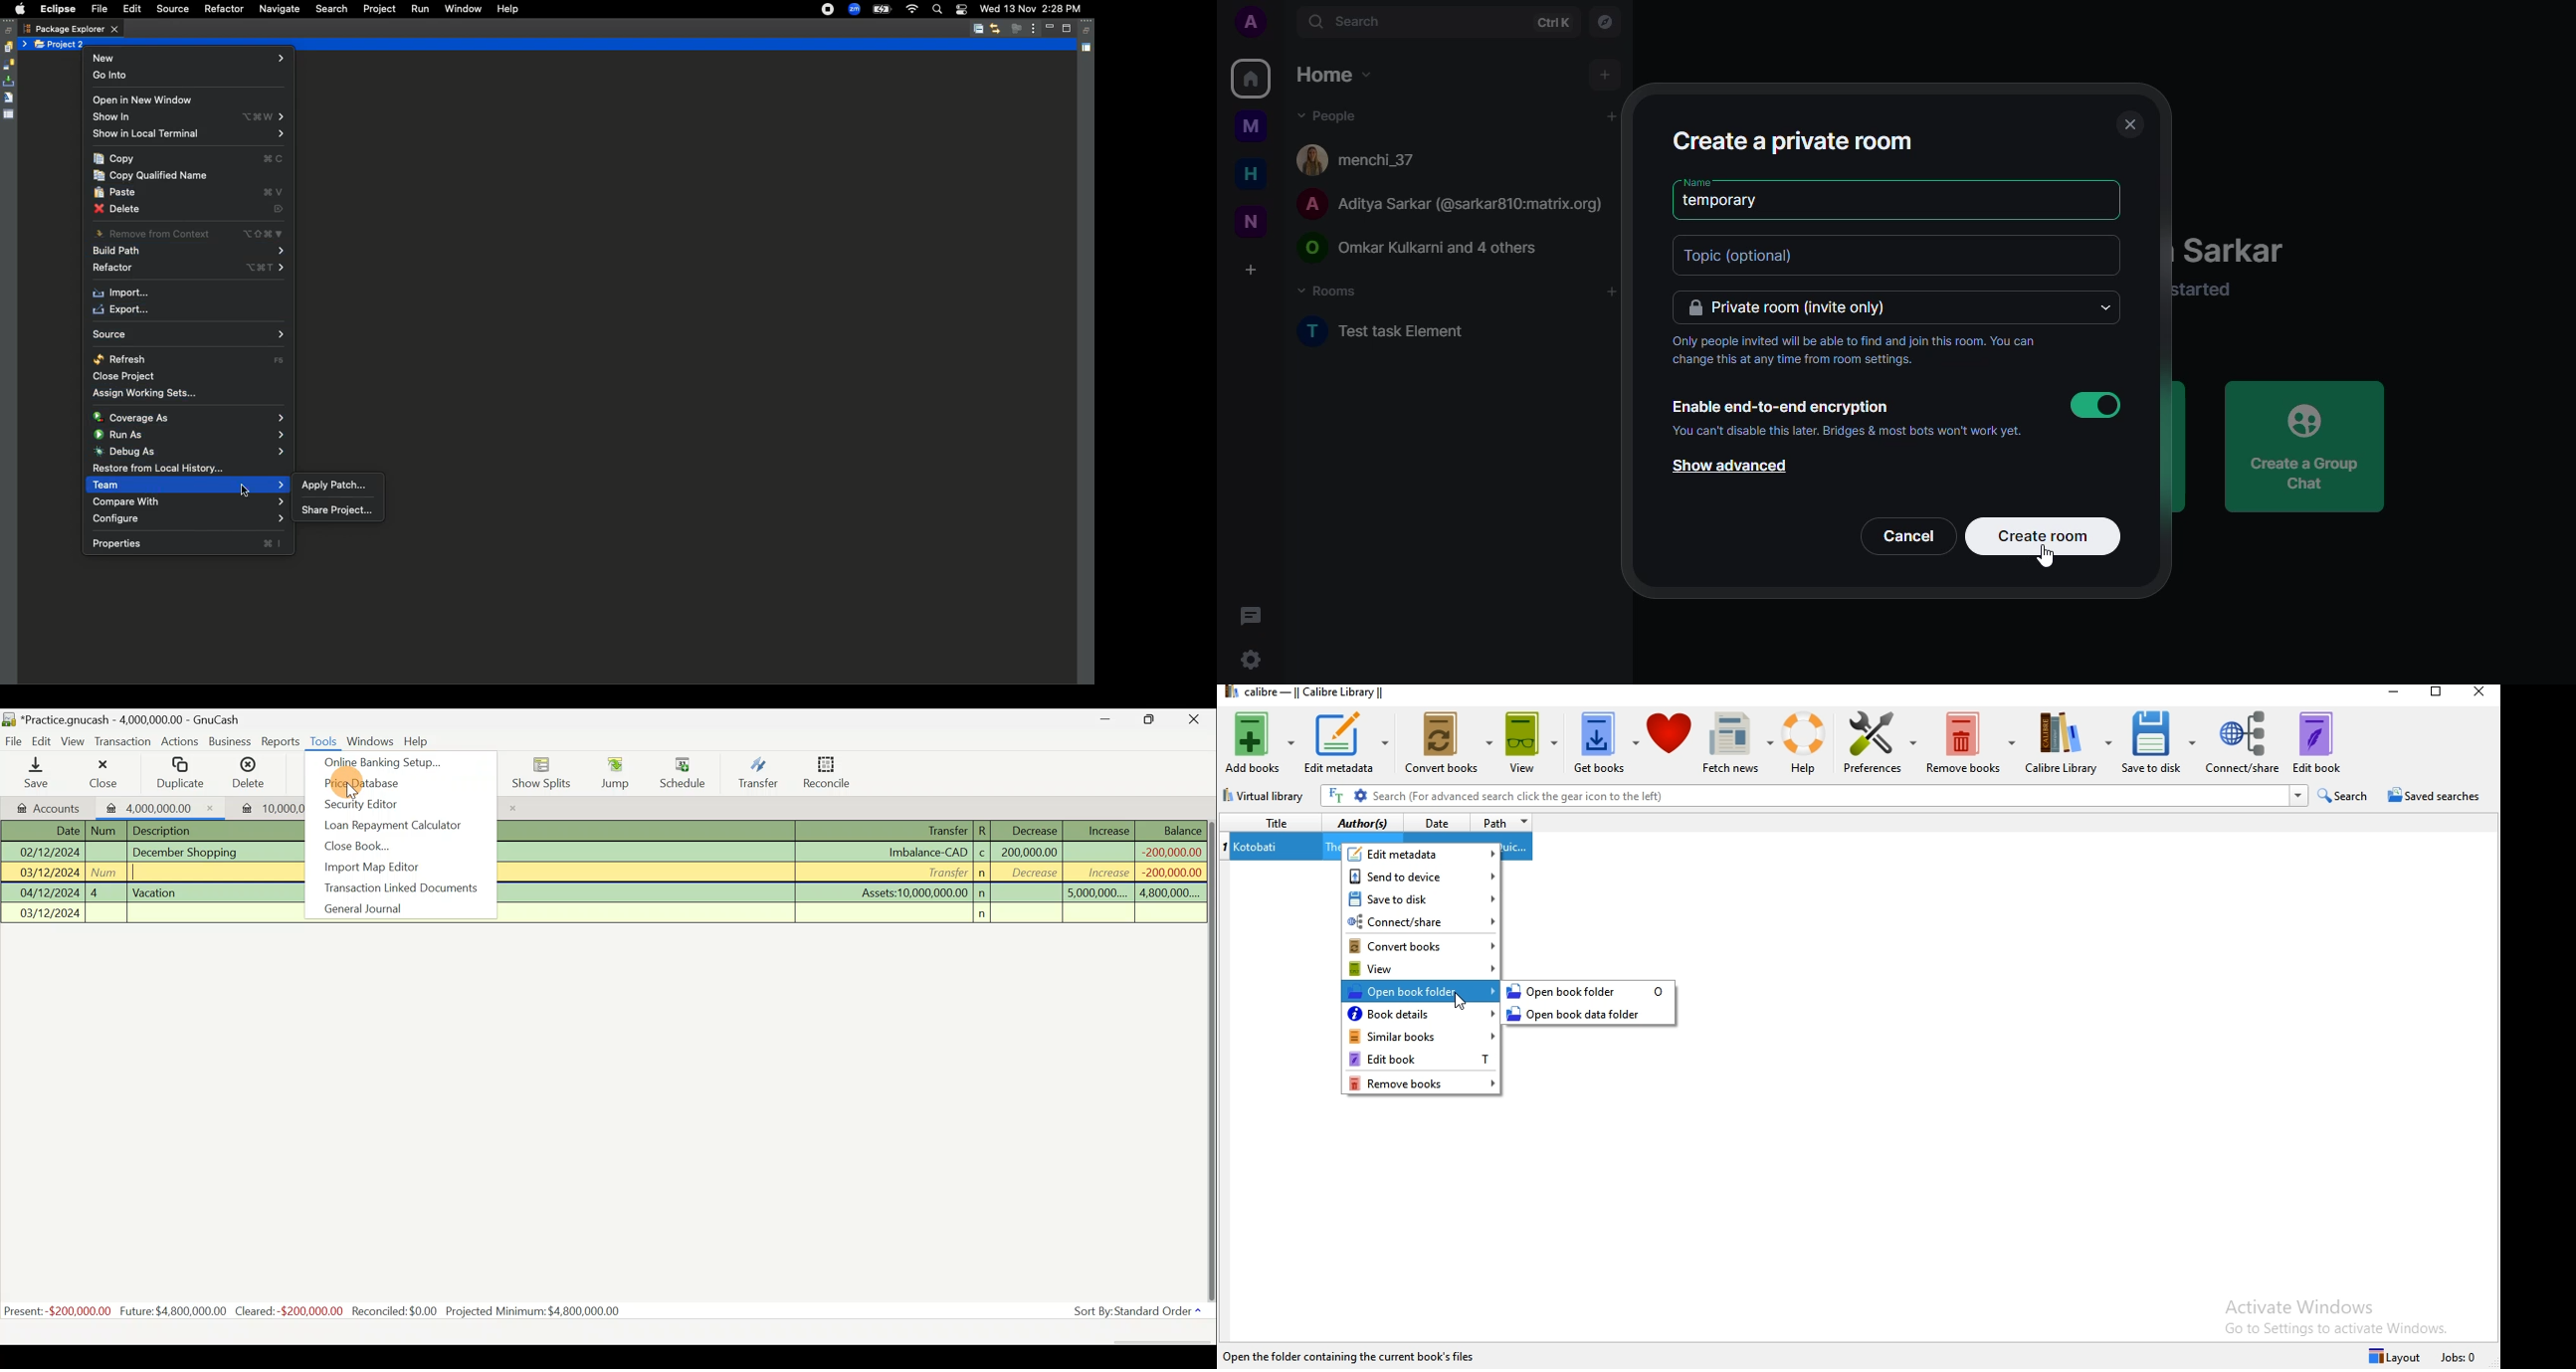  I want to click on Imported transaction, so click(155, 806).